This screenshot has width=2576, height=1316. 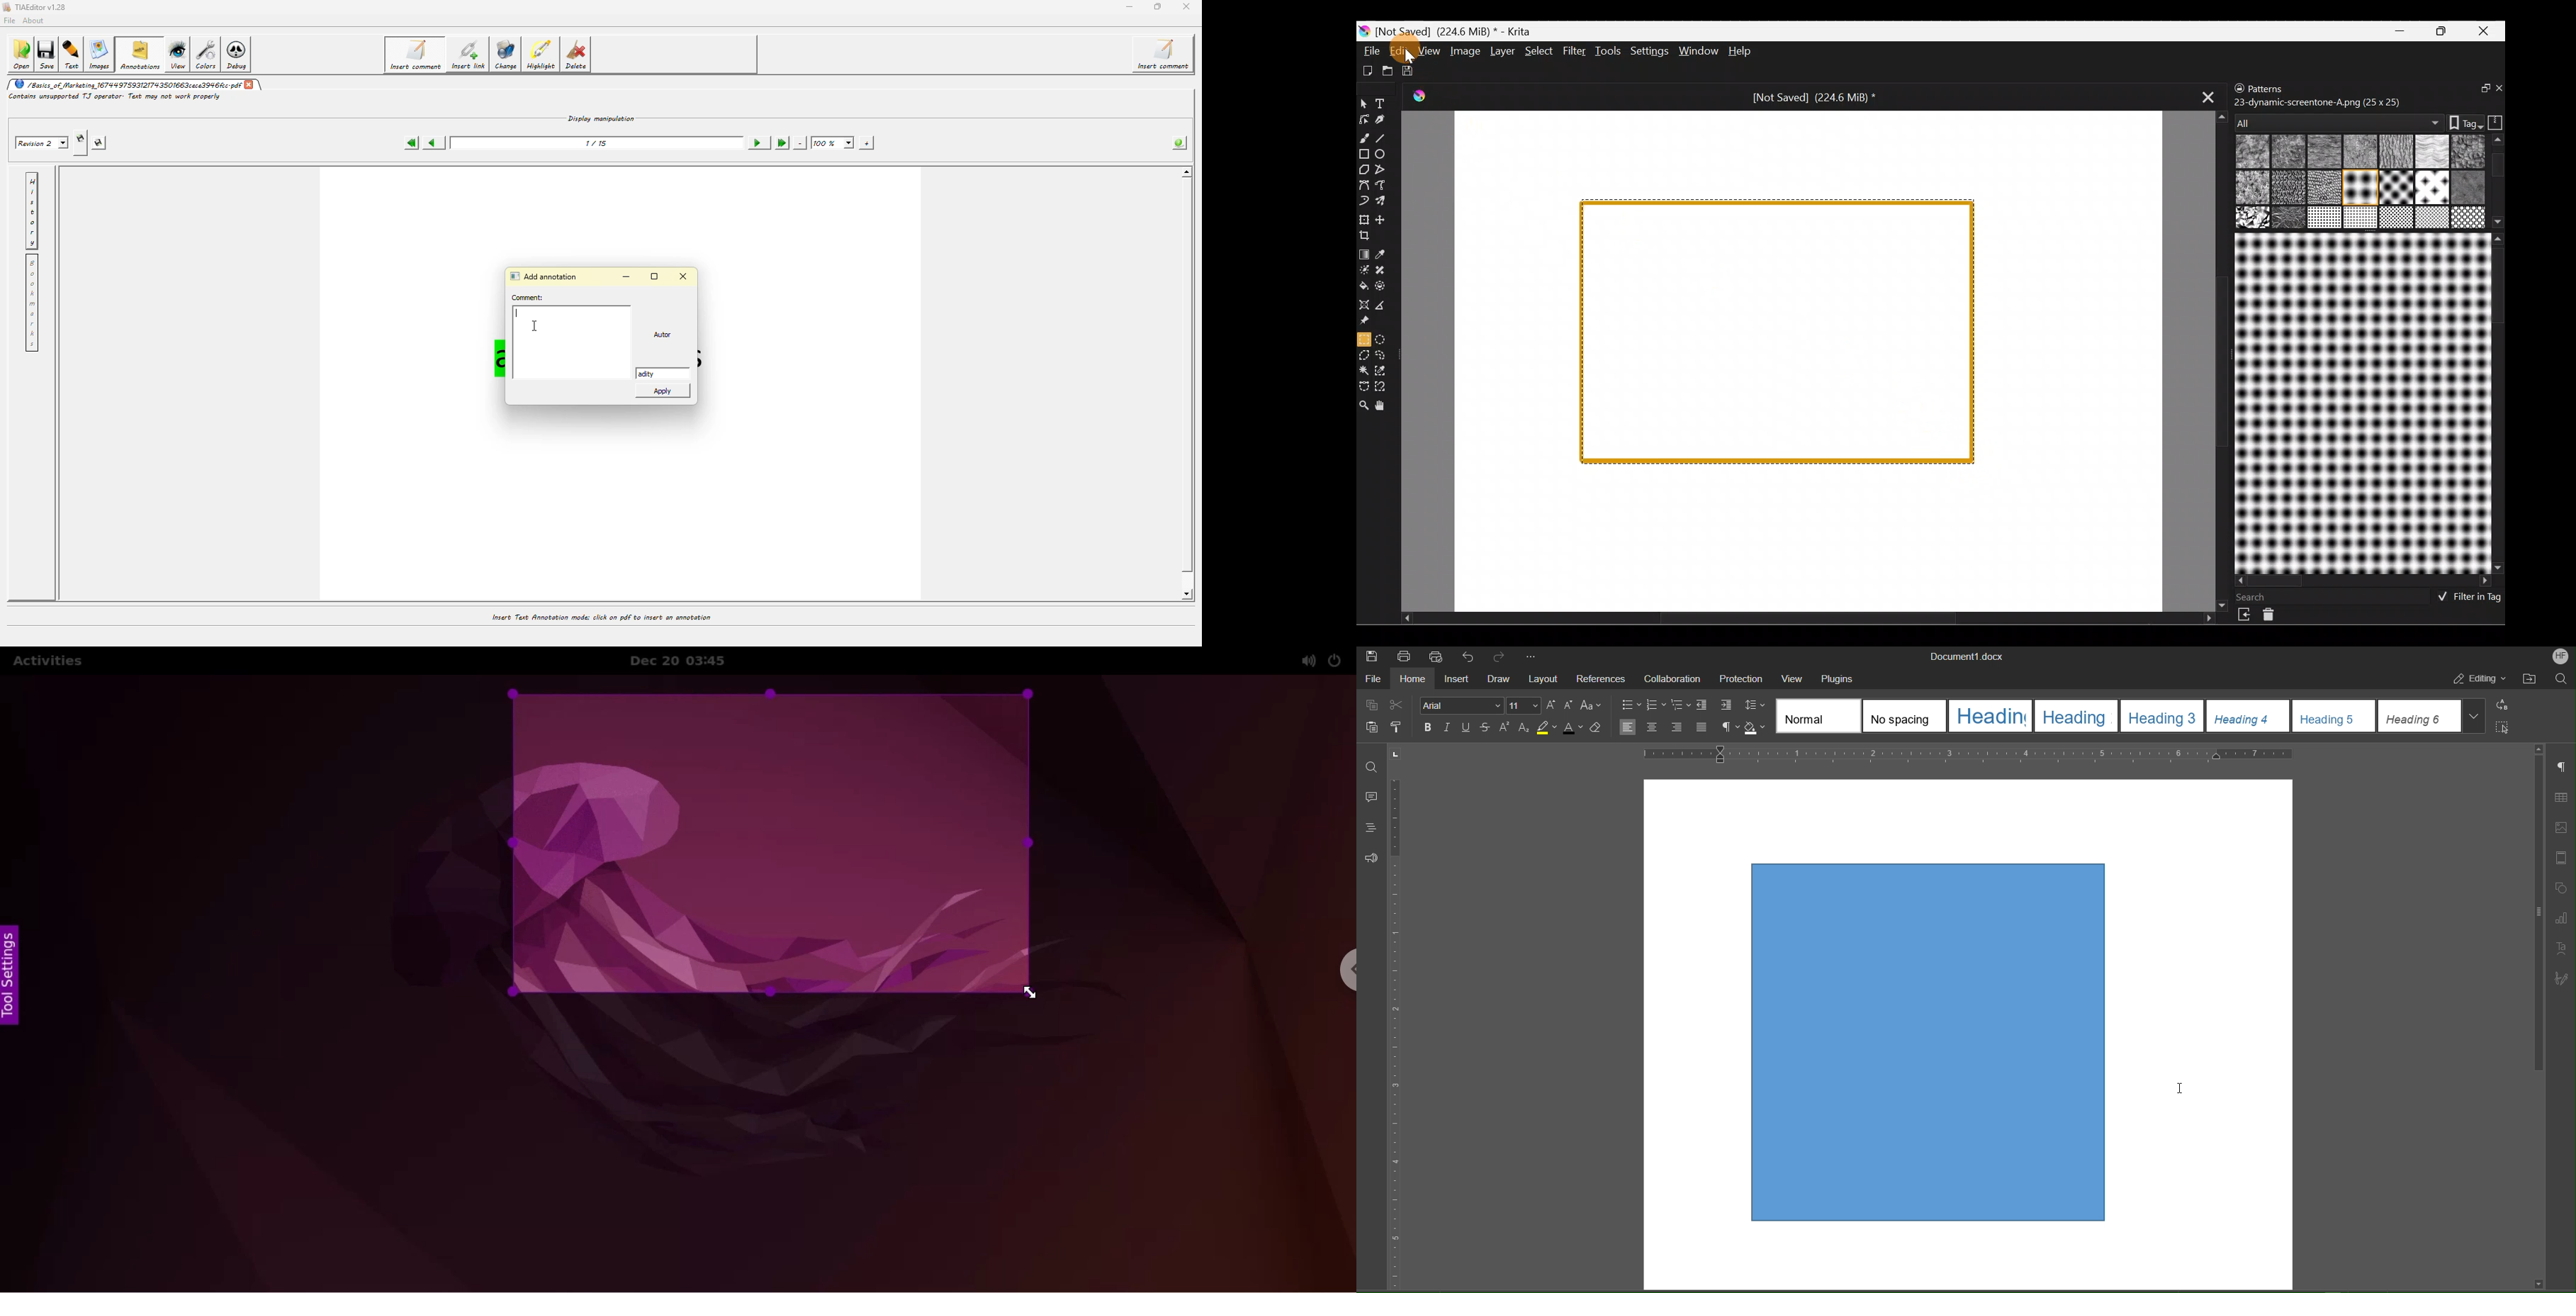 What do you see at coordinates (1464, 51) in the screenshot?
I see `Image` at bounding box center [1464, 51].